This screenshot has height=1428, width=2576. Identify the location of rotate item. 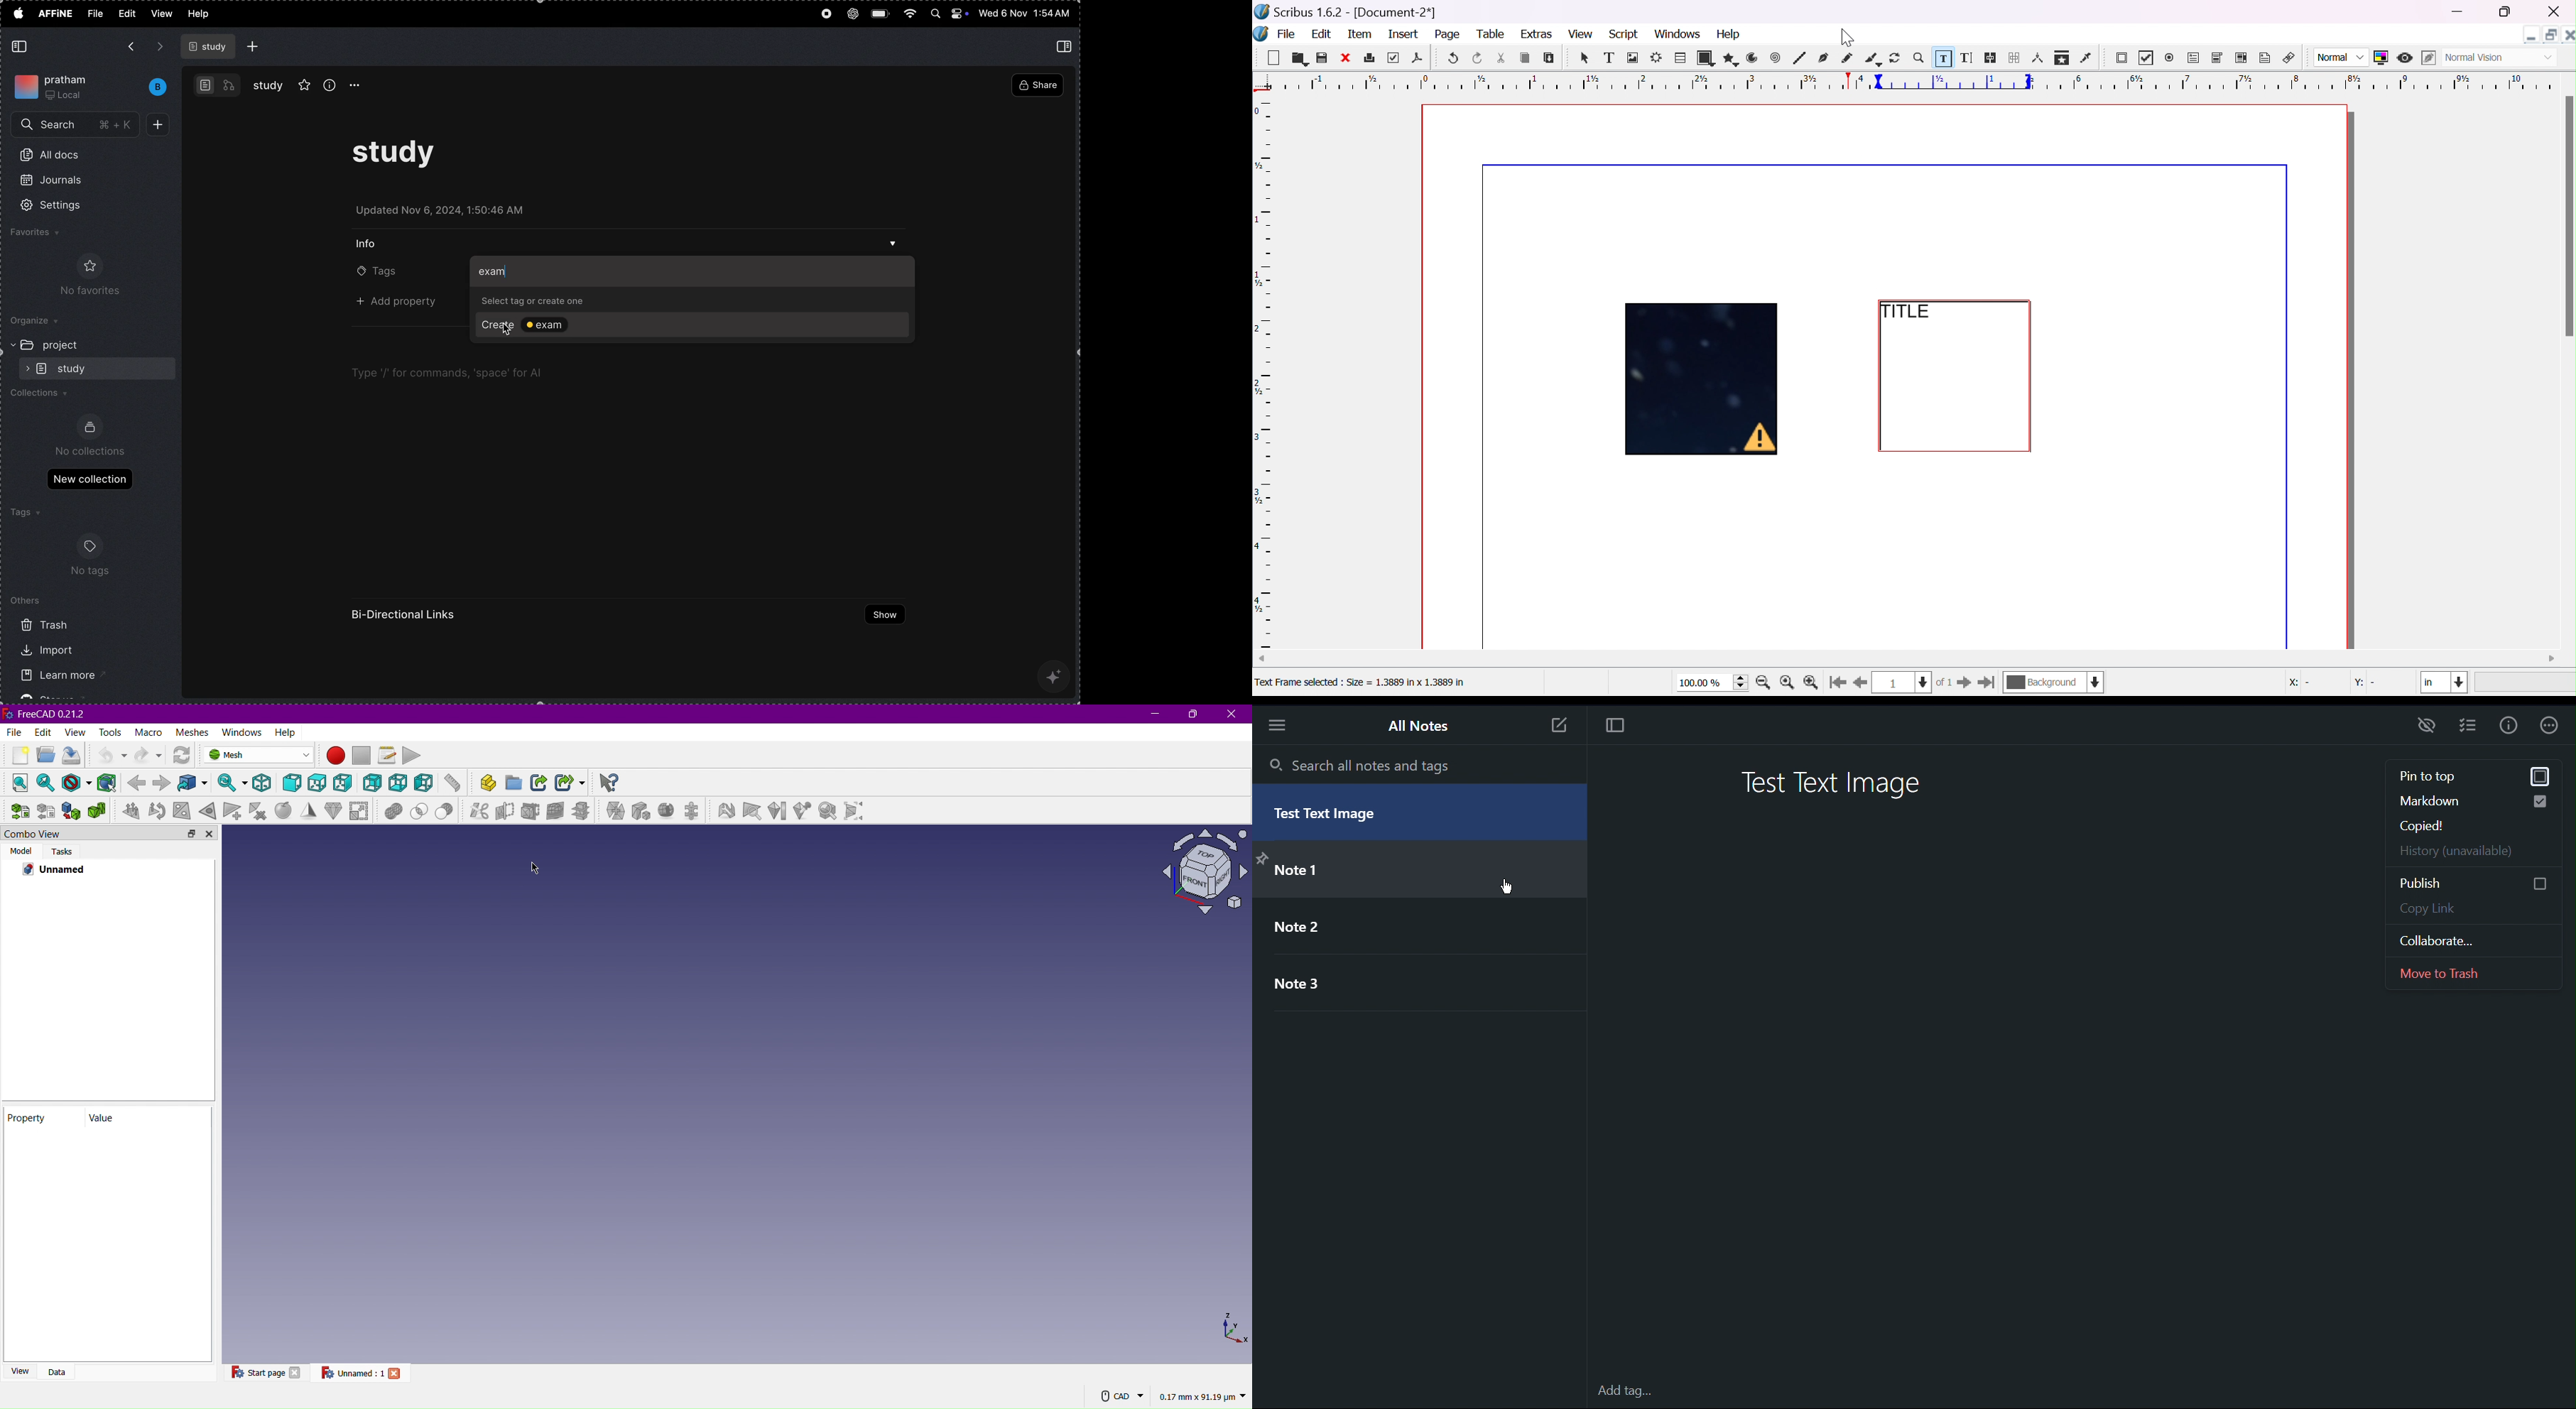
(1896, 57).